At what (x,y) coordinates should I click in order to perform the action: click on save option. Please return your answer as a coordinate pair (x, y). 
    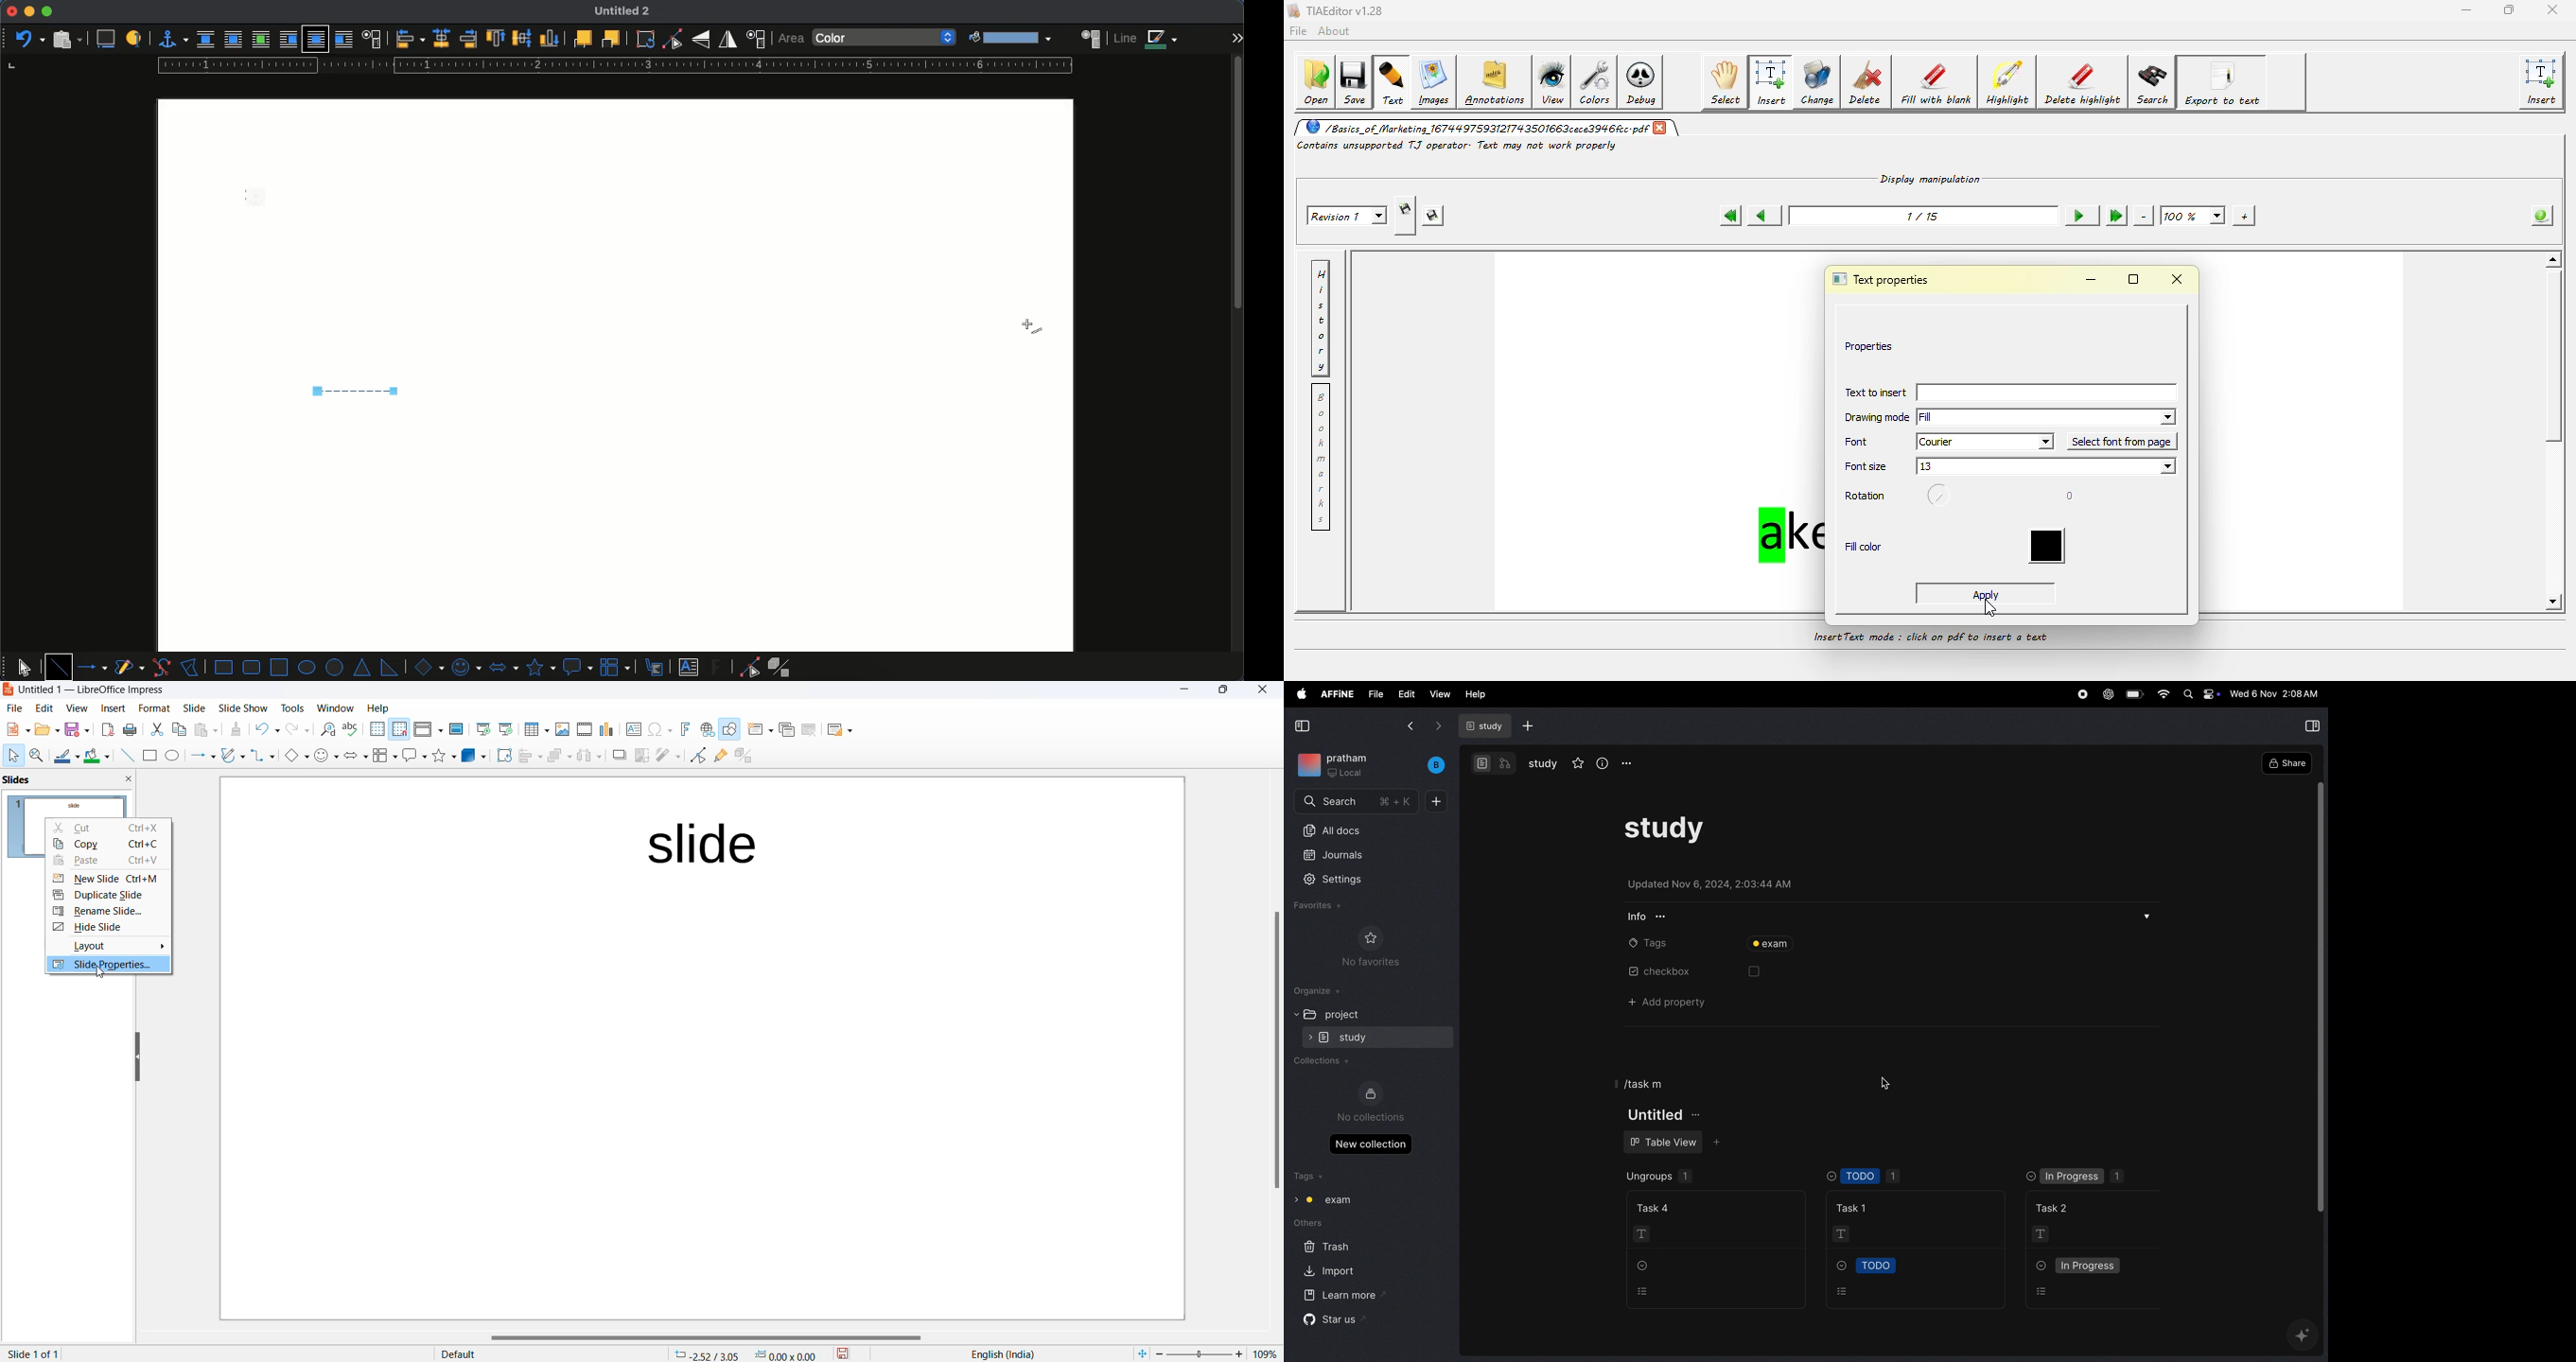
    Looking at the image, I should click on (78, 730).